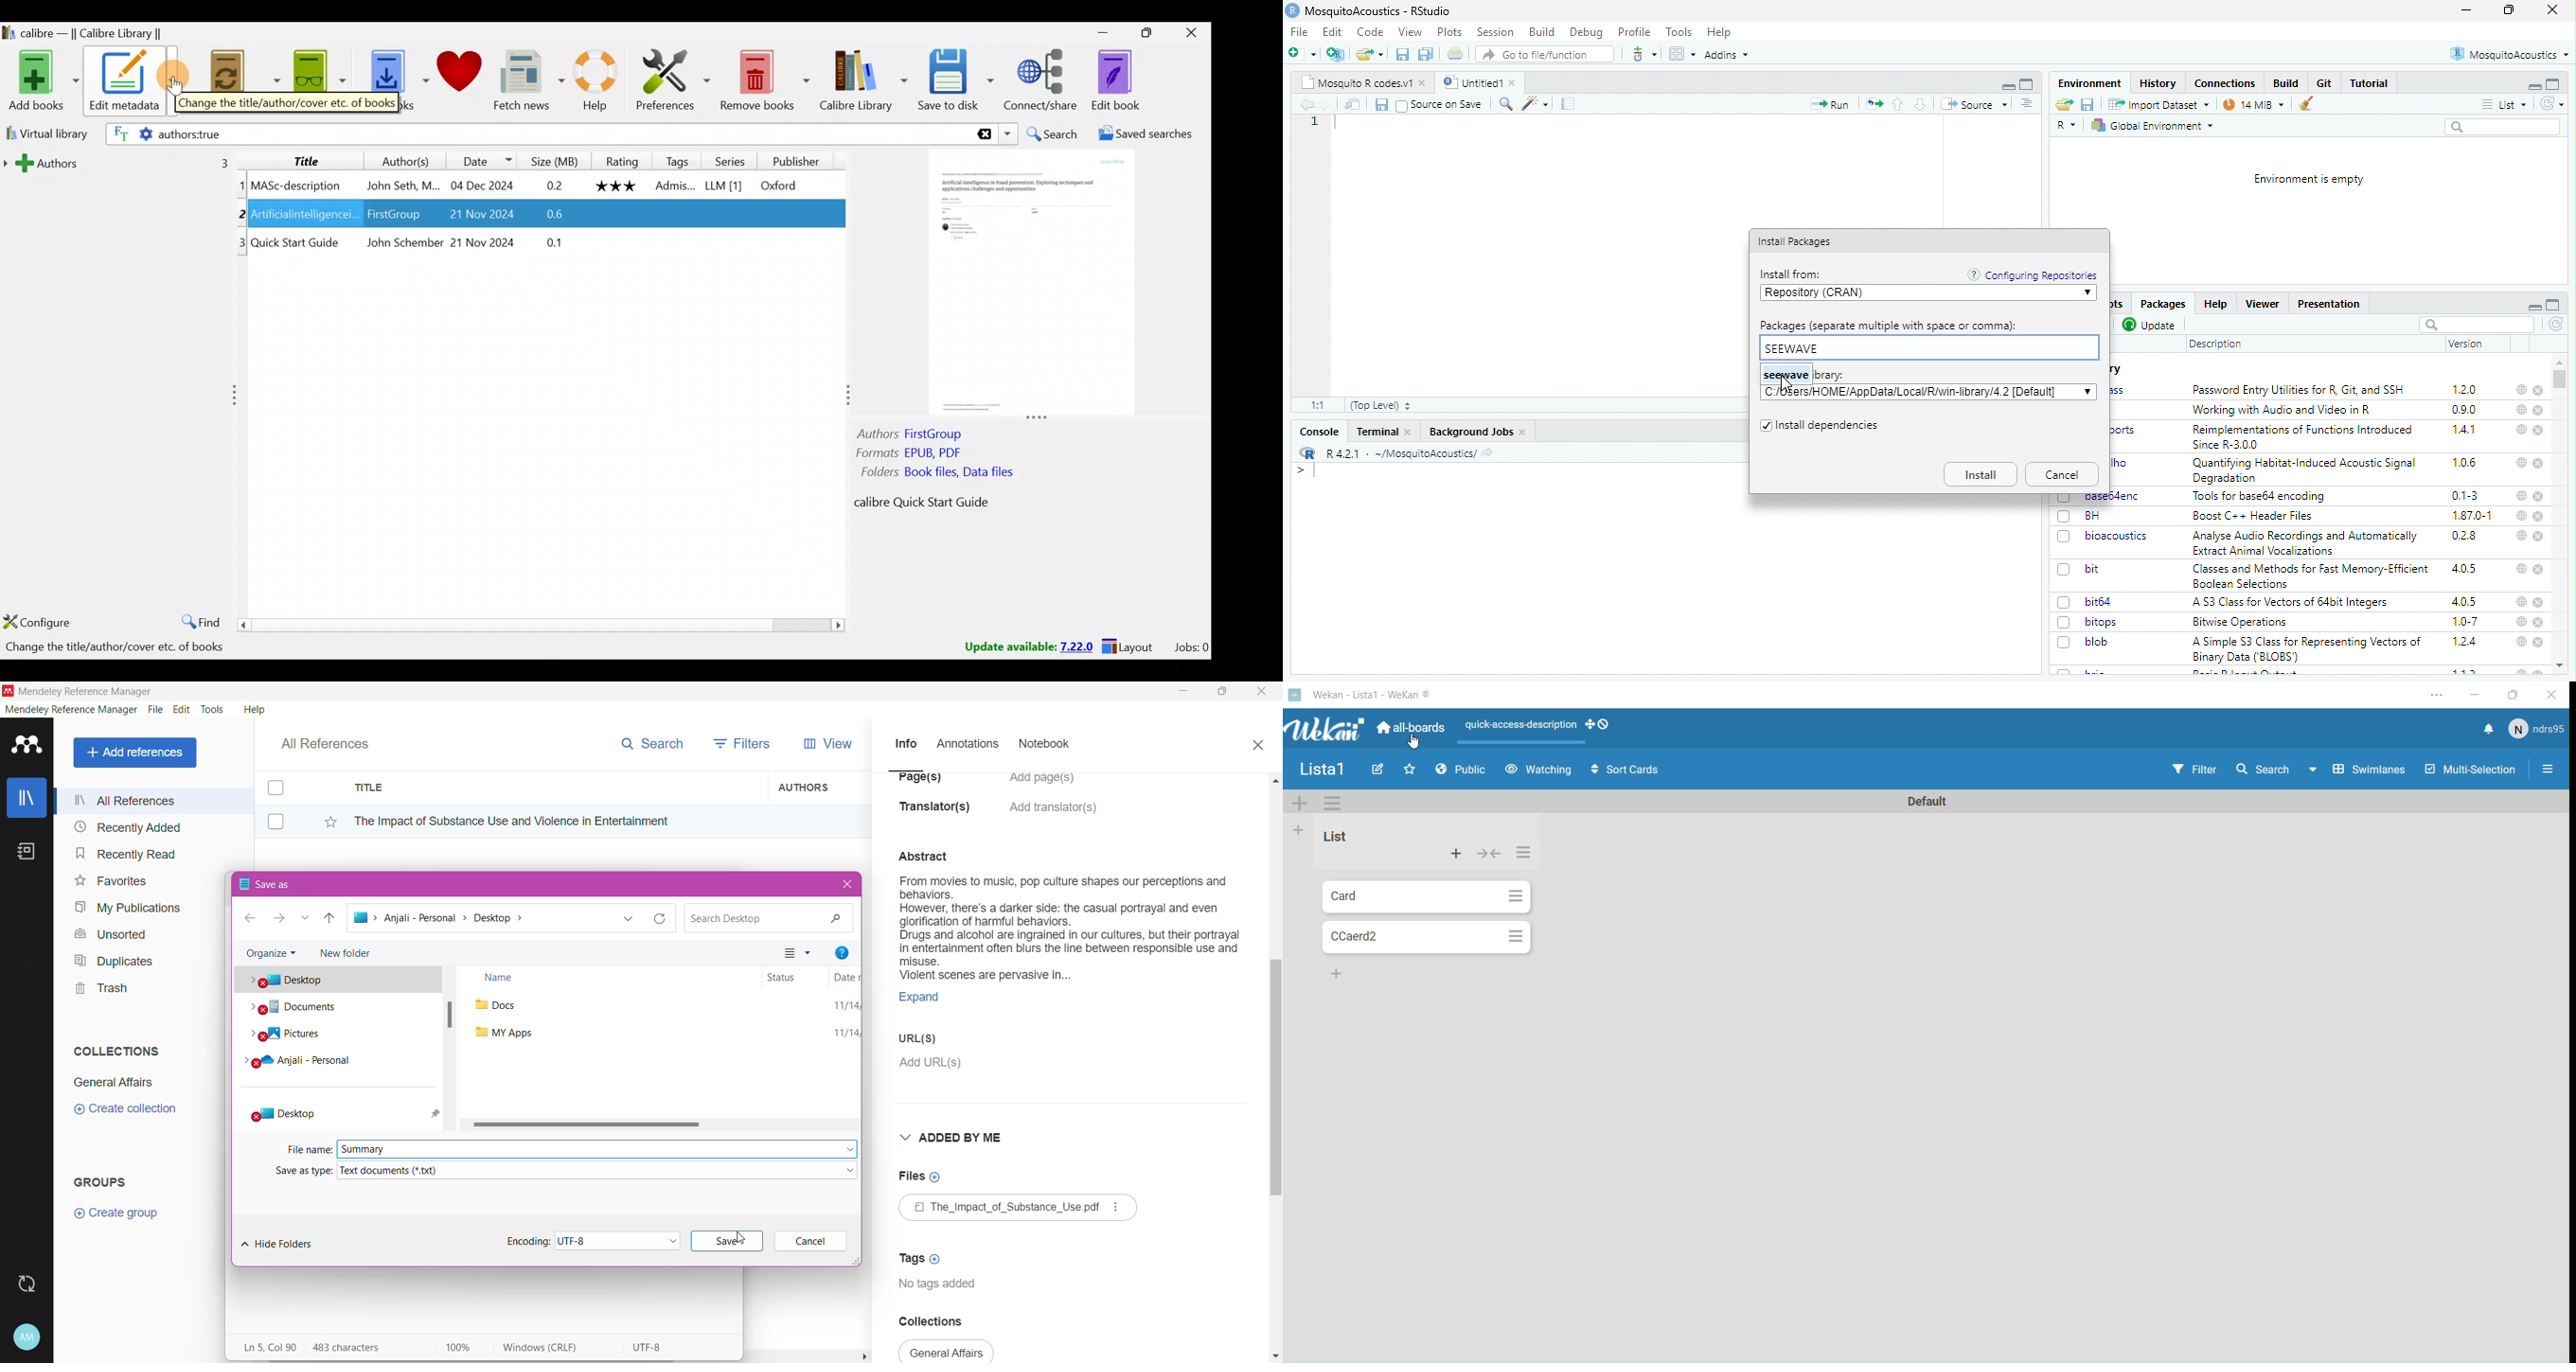  What do you see at coordinates (2307, 542) in the screenshot?
I see `Analyse Audio Recordings and Automatically
Extract Animal Vocalizations` at bounding box center [2307, 542].